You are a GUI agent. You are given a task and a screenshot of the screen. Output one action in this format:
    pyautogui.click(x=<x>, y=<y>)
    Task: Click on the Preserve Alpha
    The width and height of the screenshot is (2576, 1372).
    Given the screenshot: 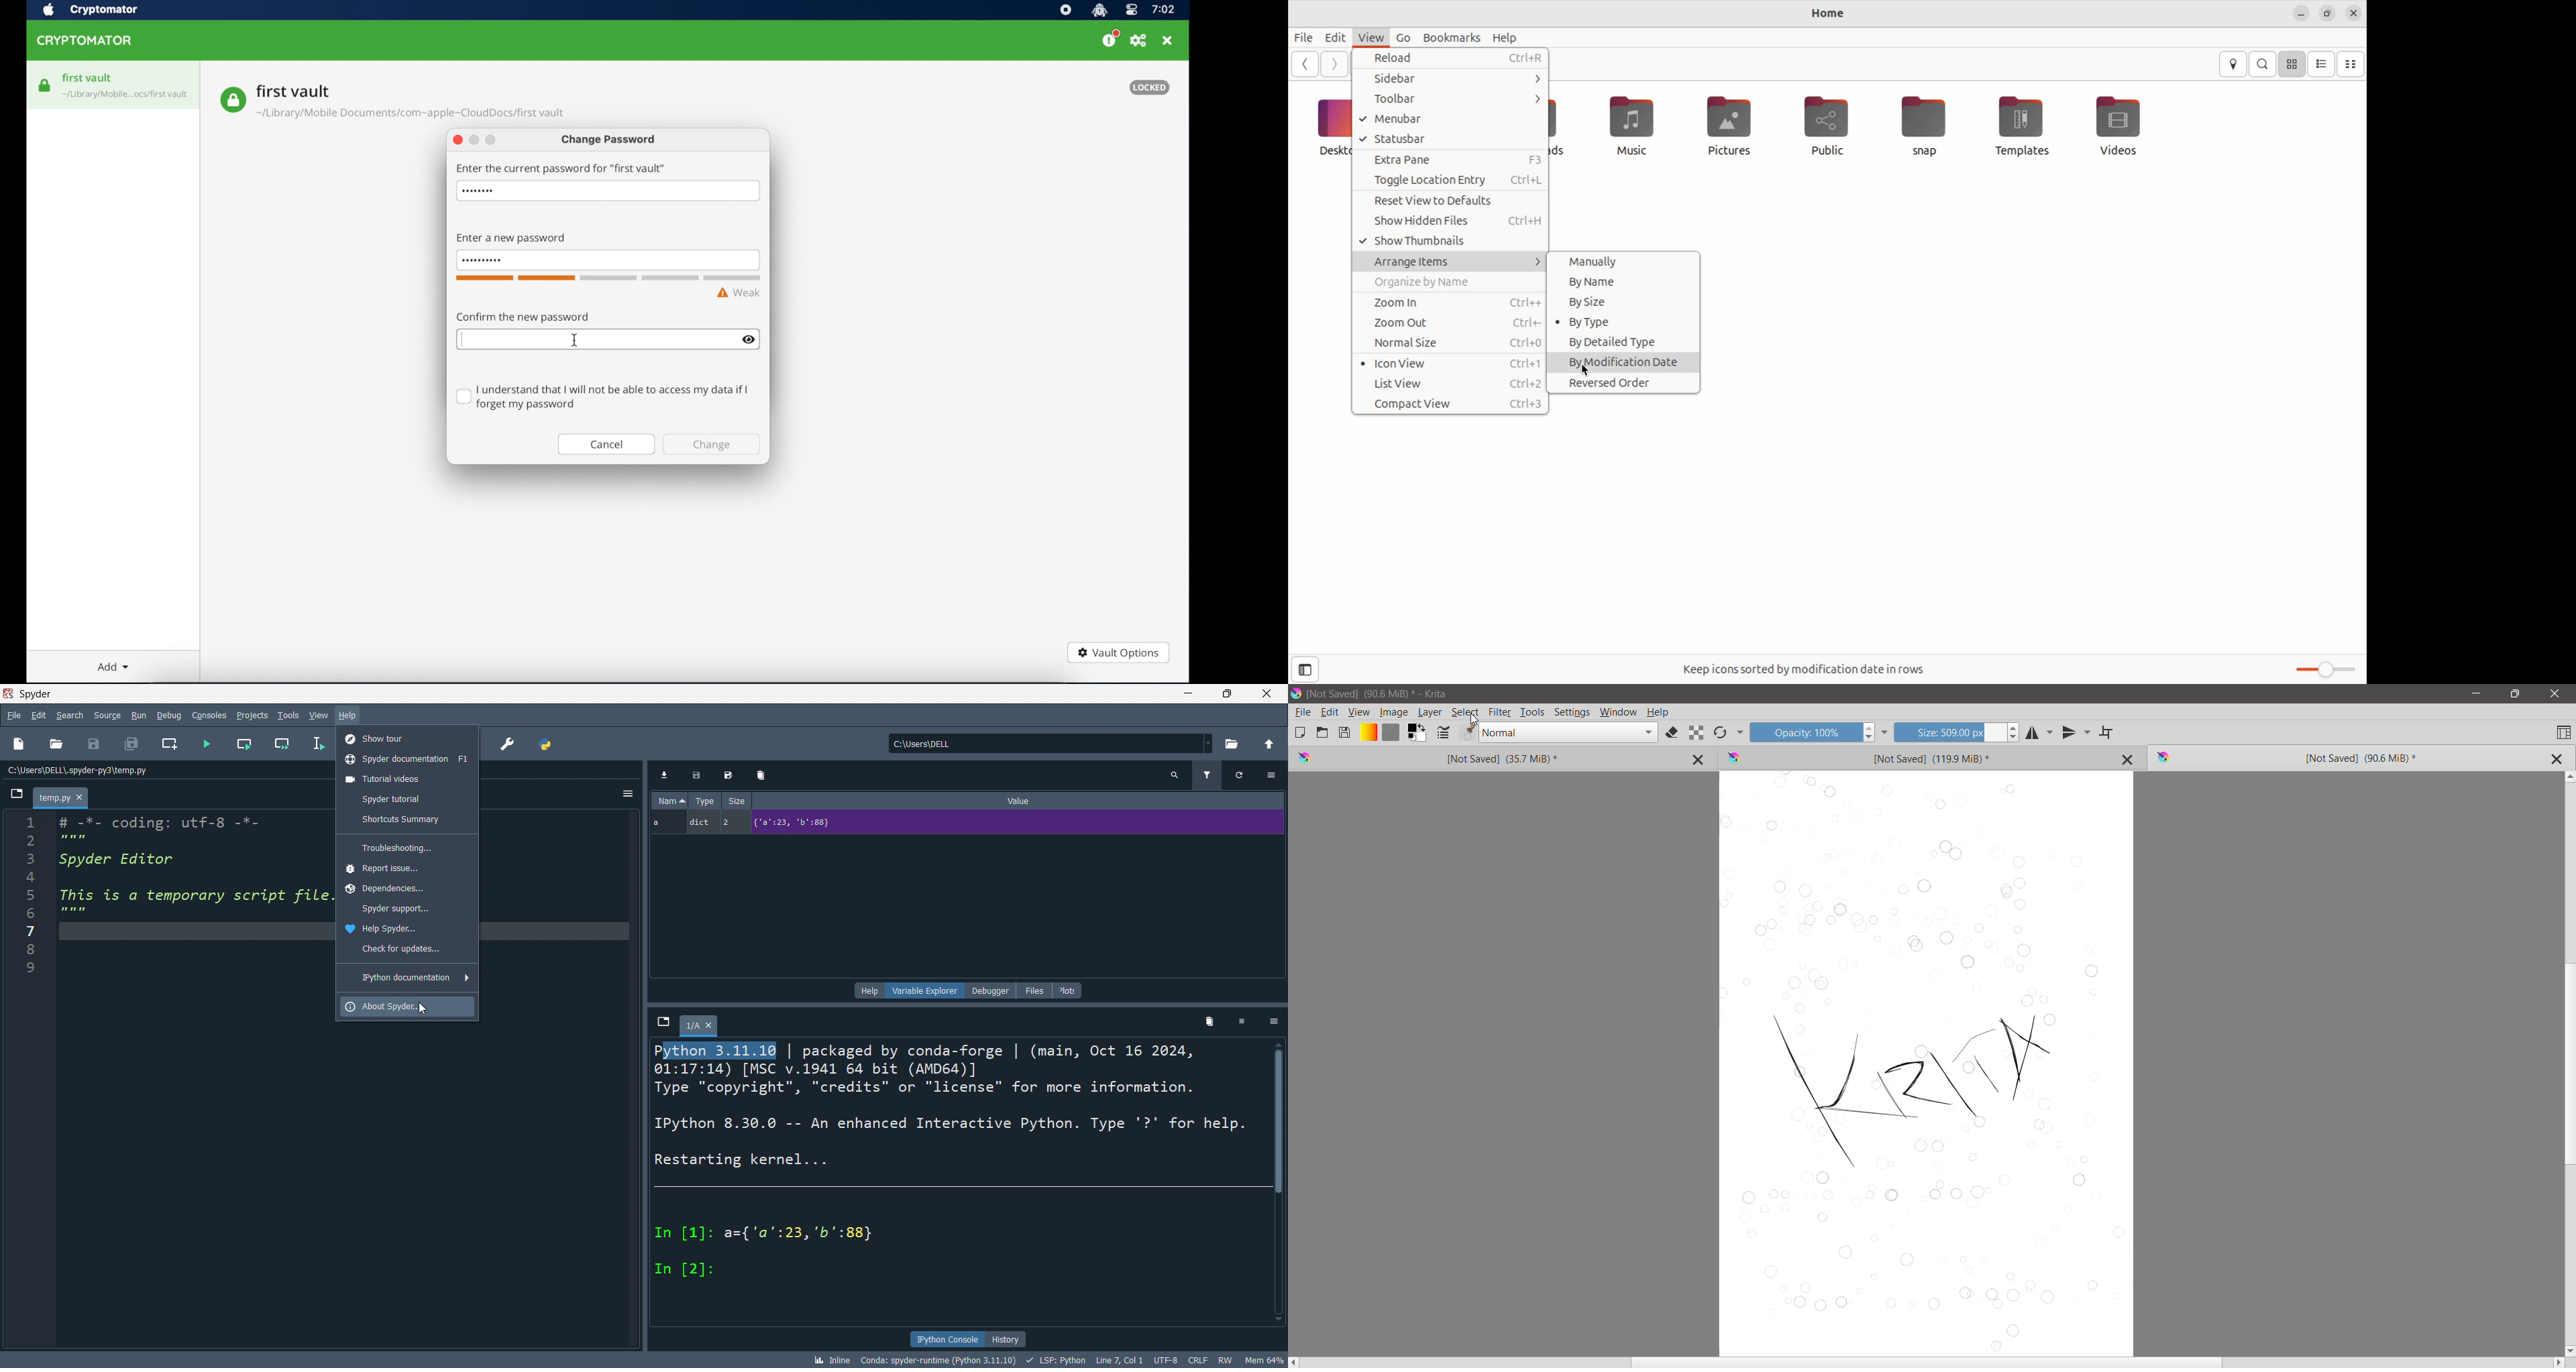 What is the action you would take?
    pyautogui.click(x=1697, y=733)
    